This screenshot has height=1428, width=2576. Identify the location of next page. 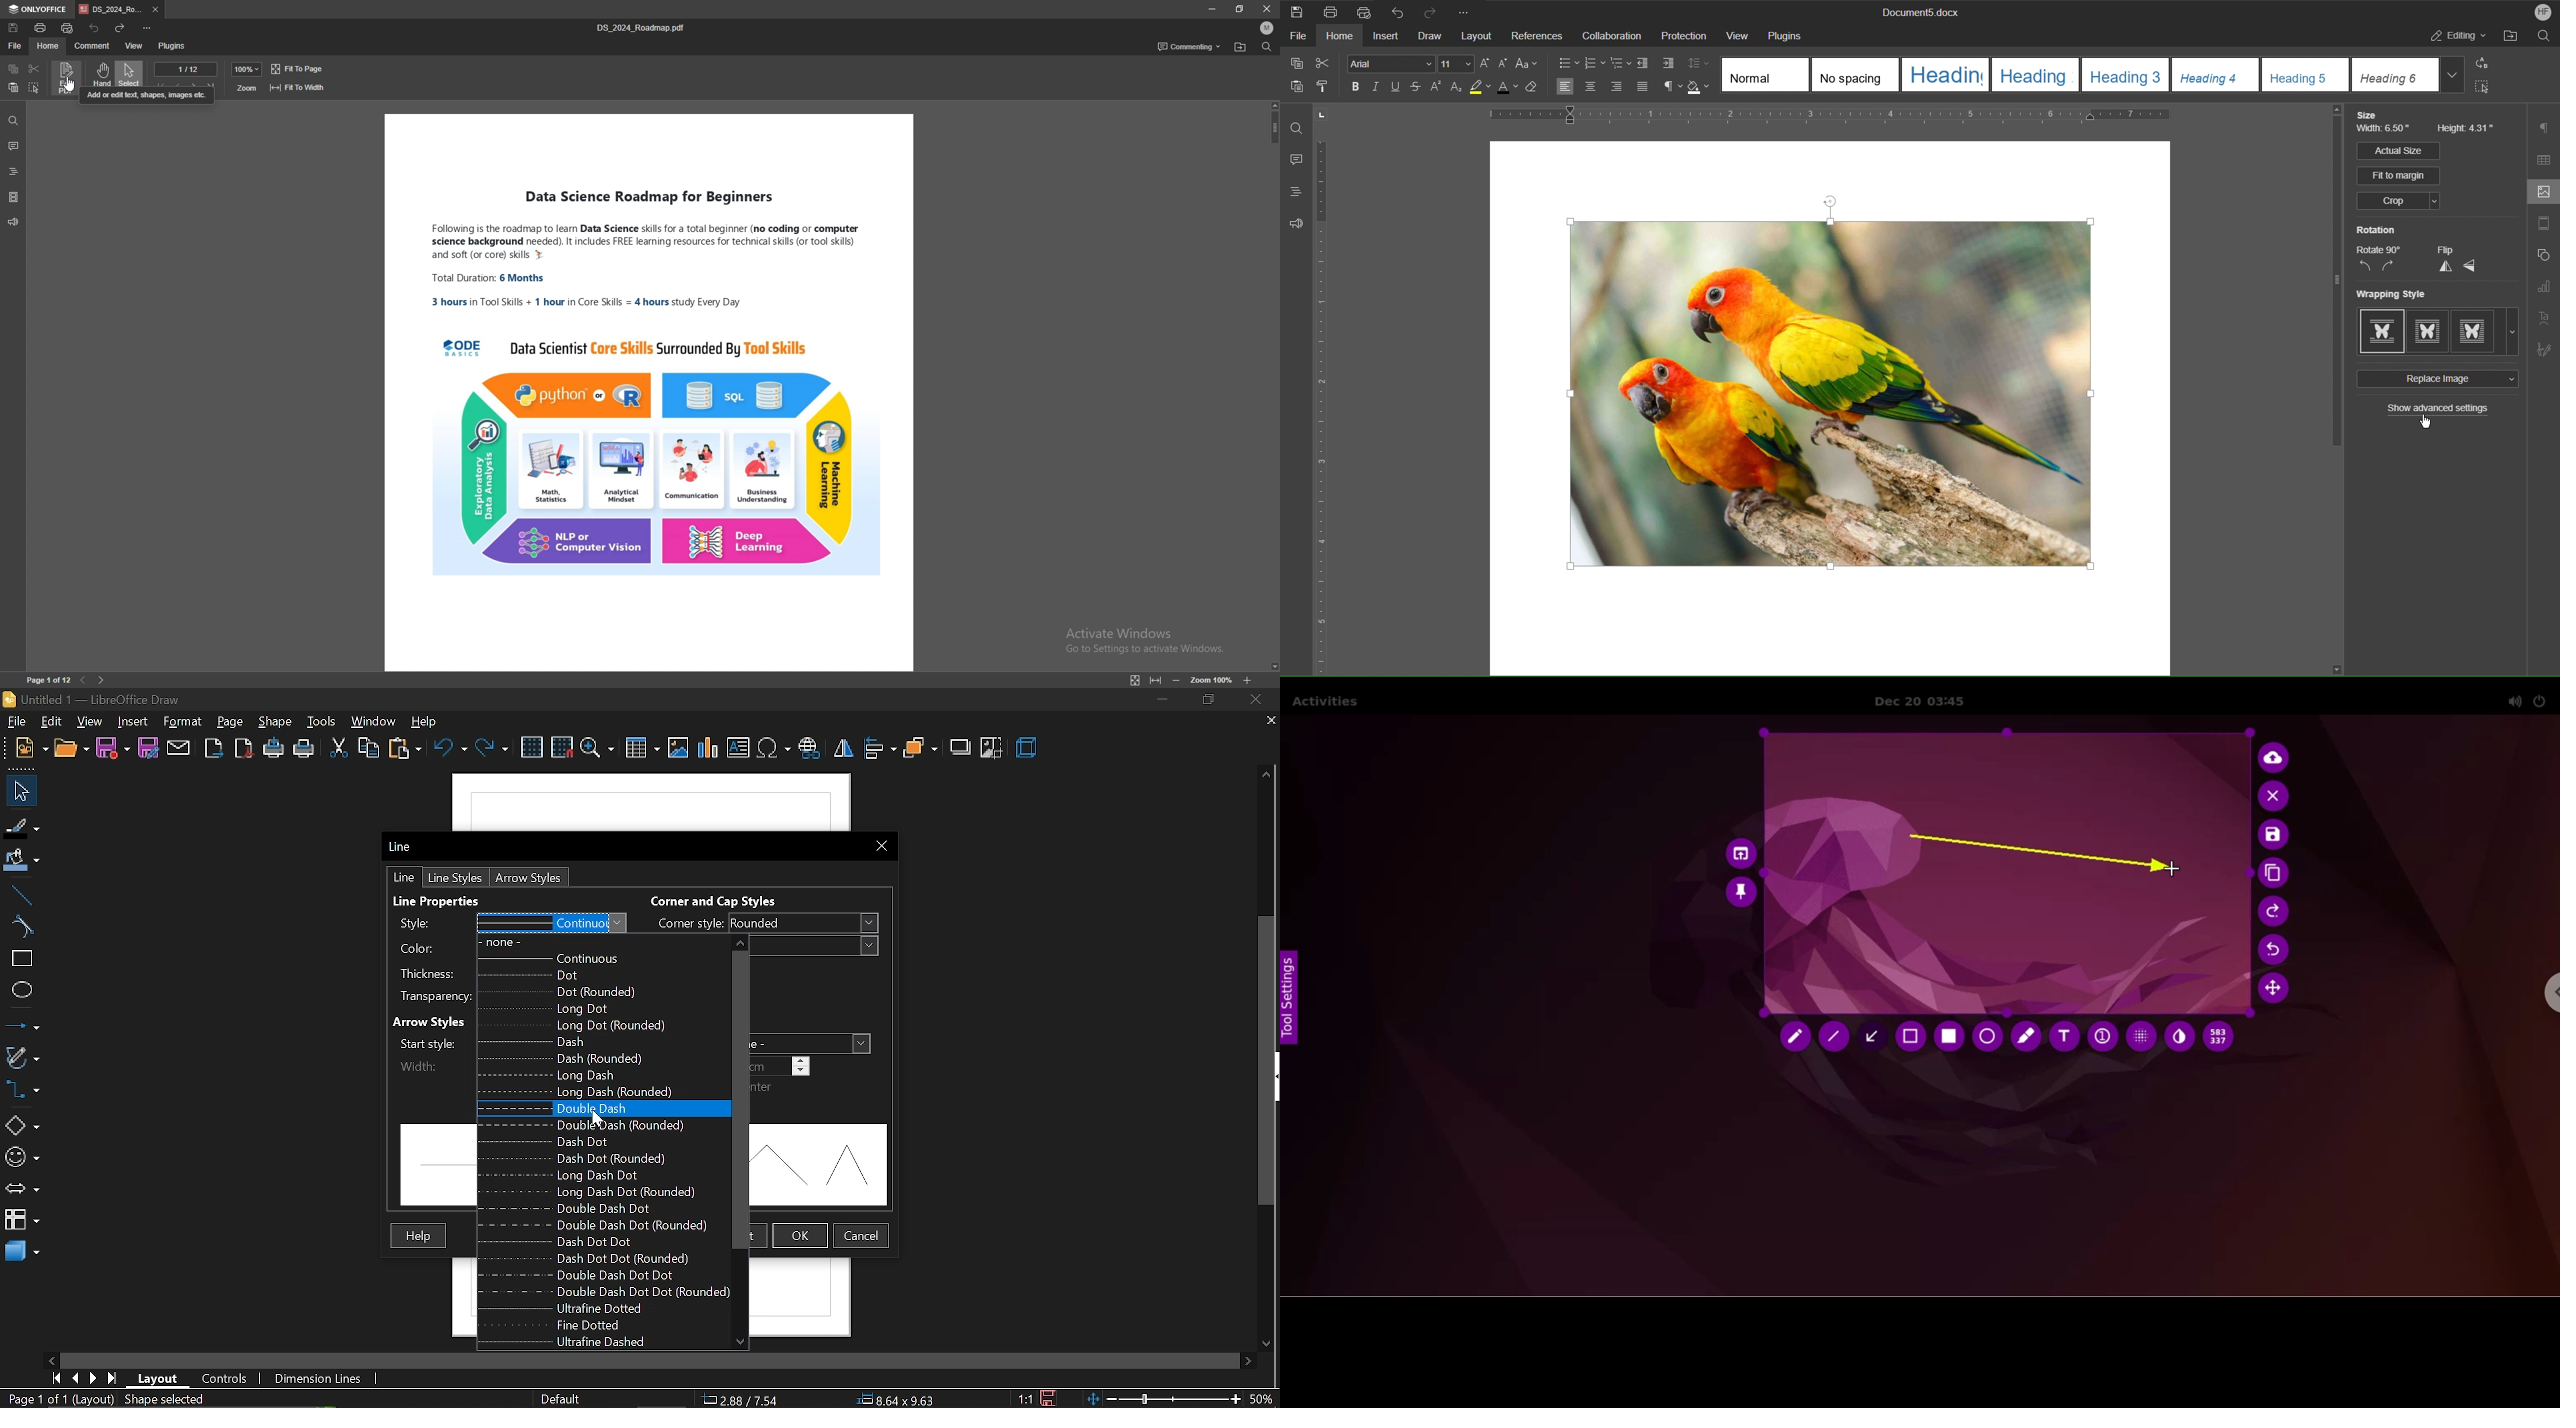
(94, 1377).